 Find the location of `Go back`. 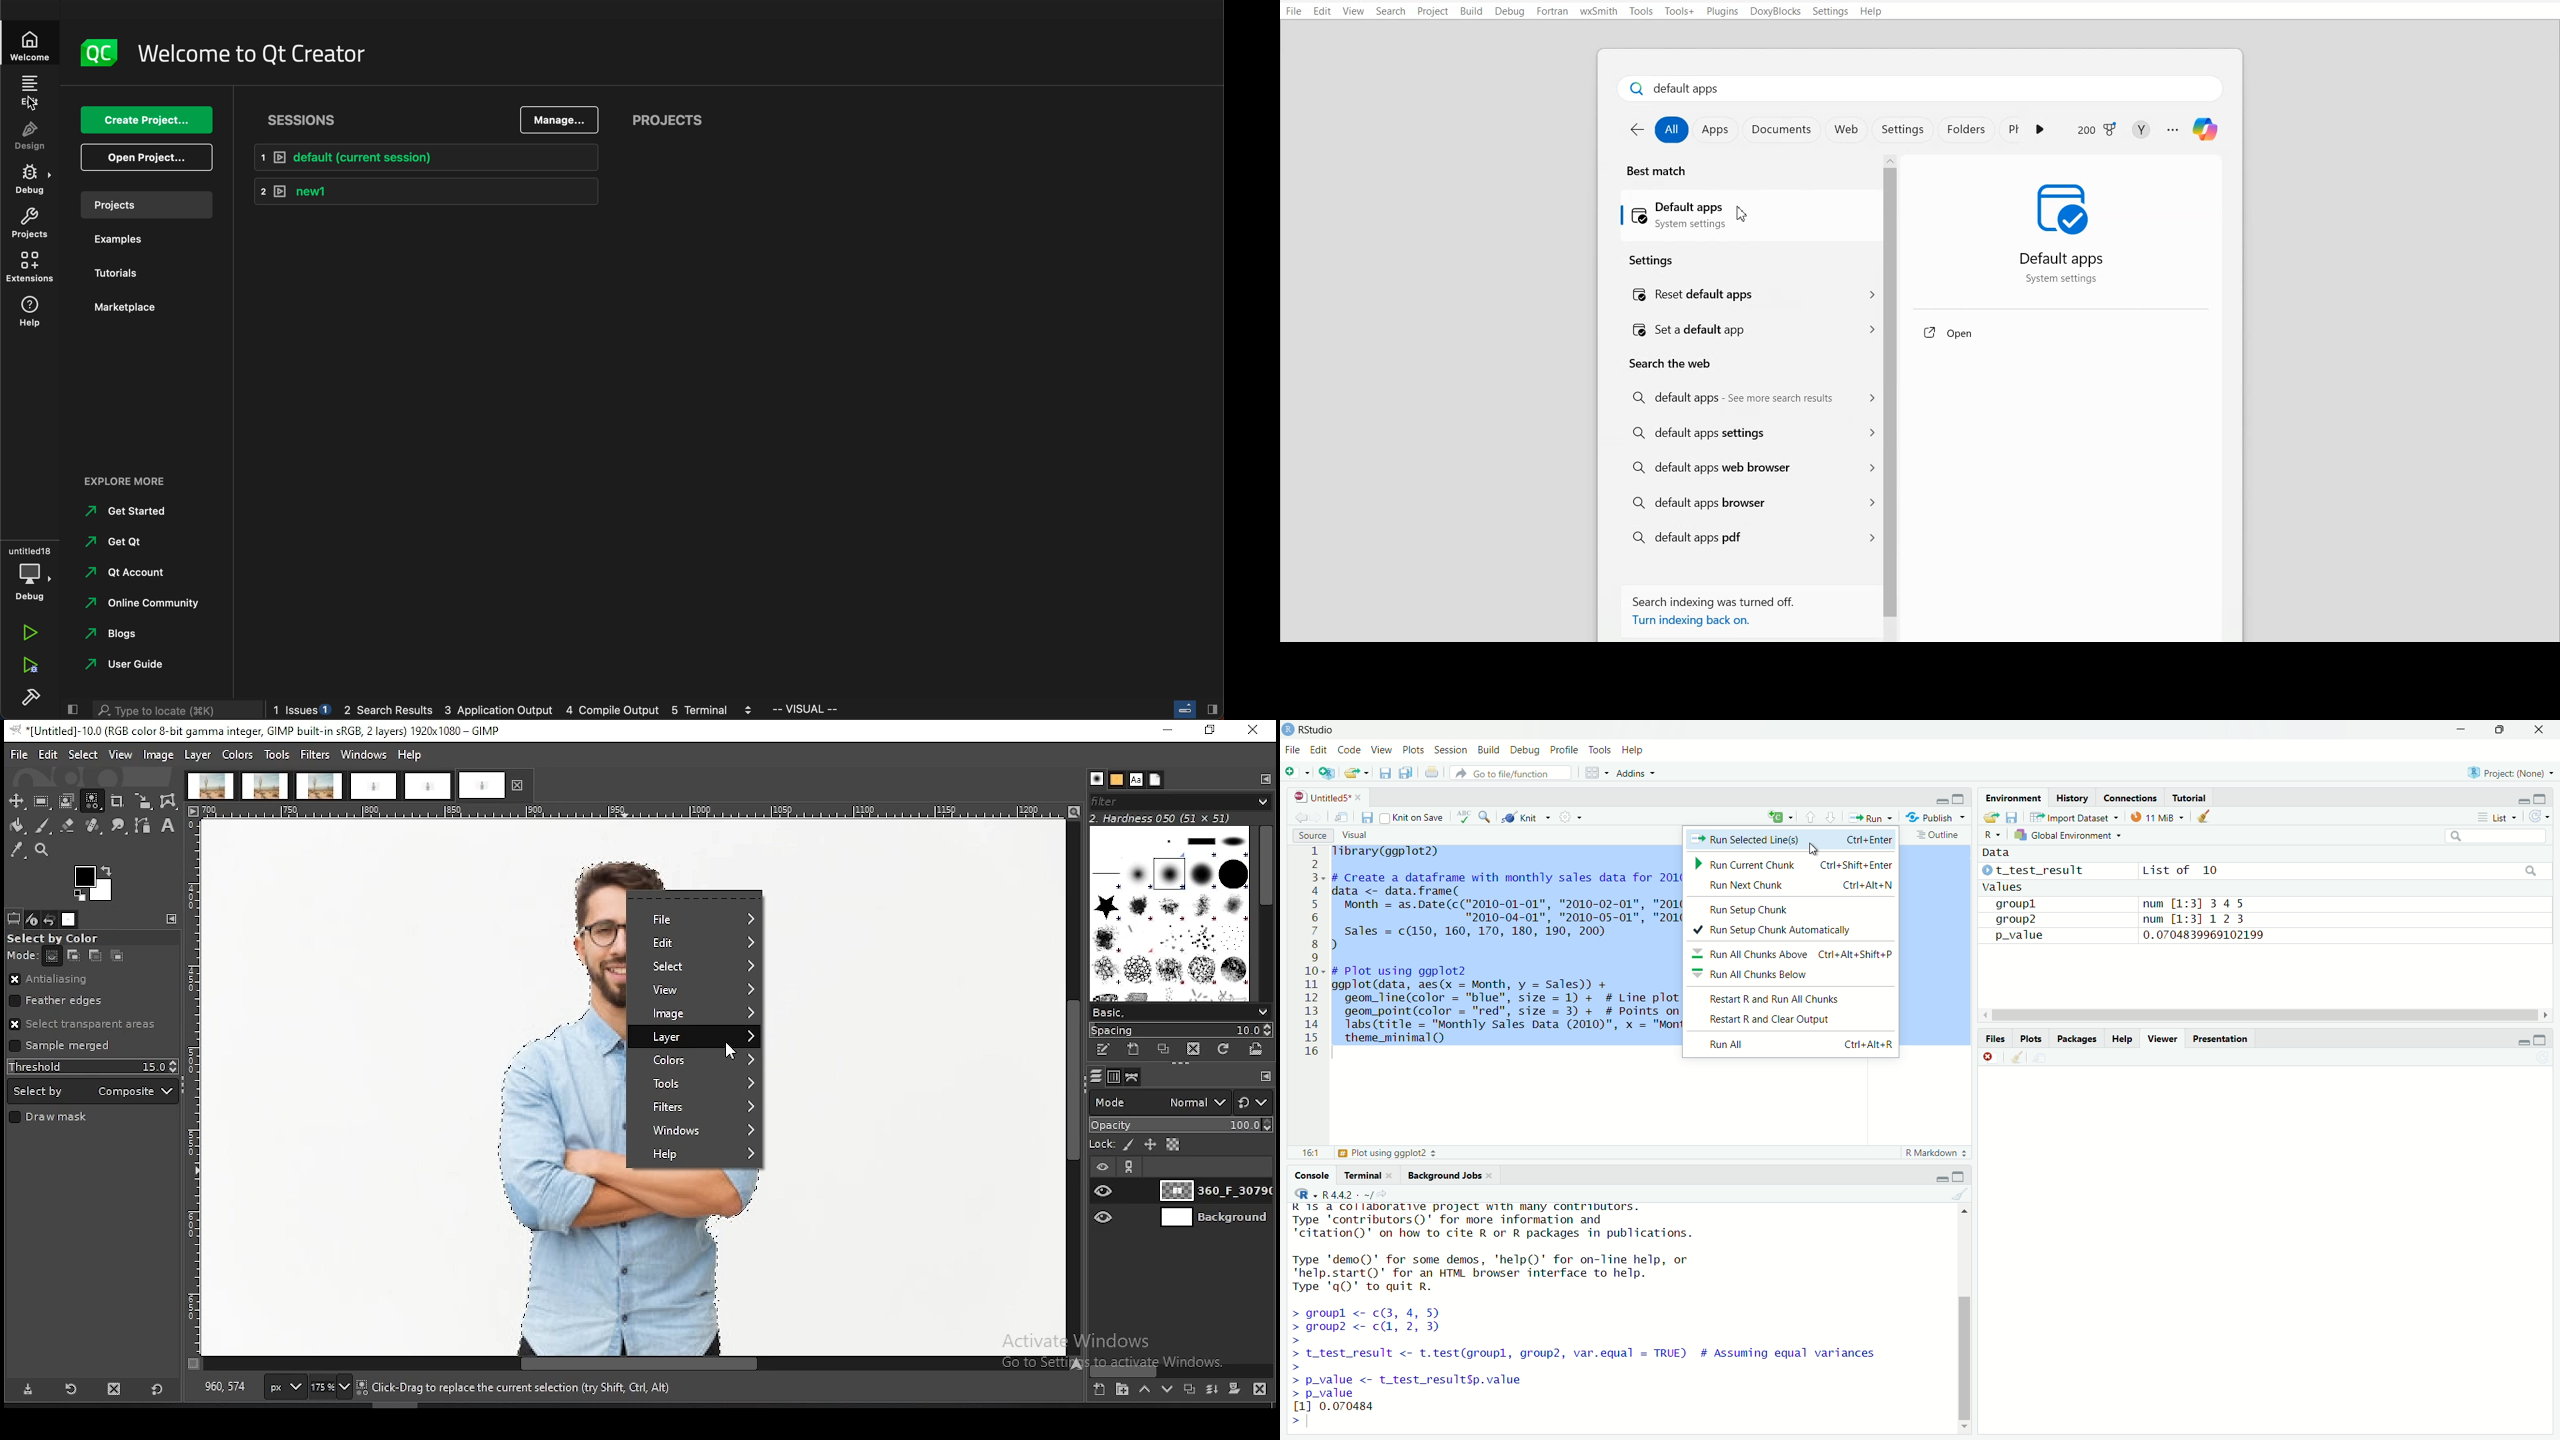

Go back is located at coordinates (1636, 130).